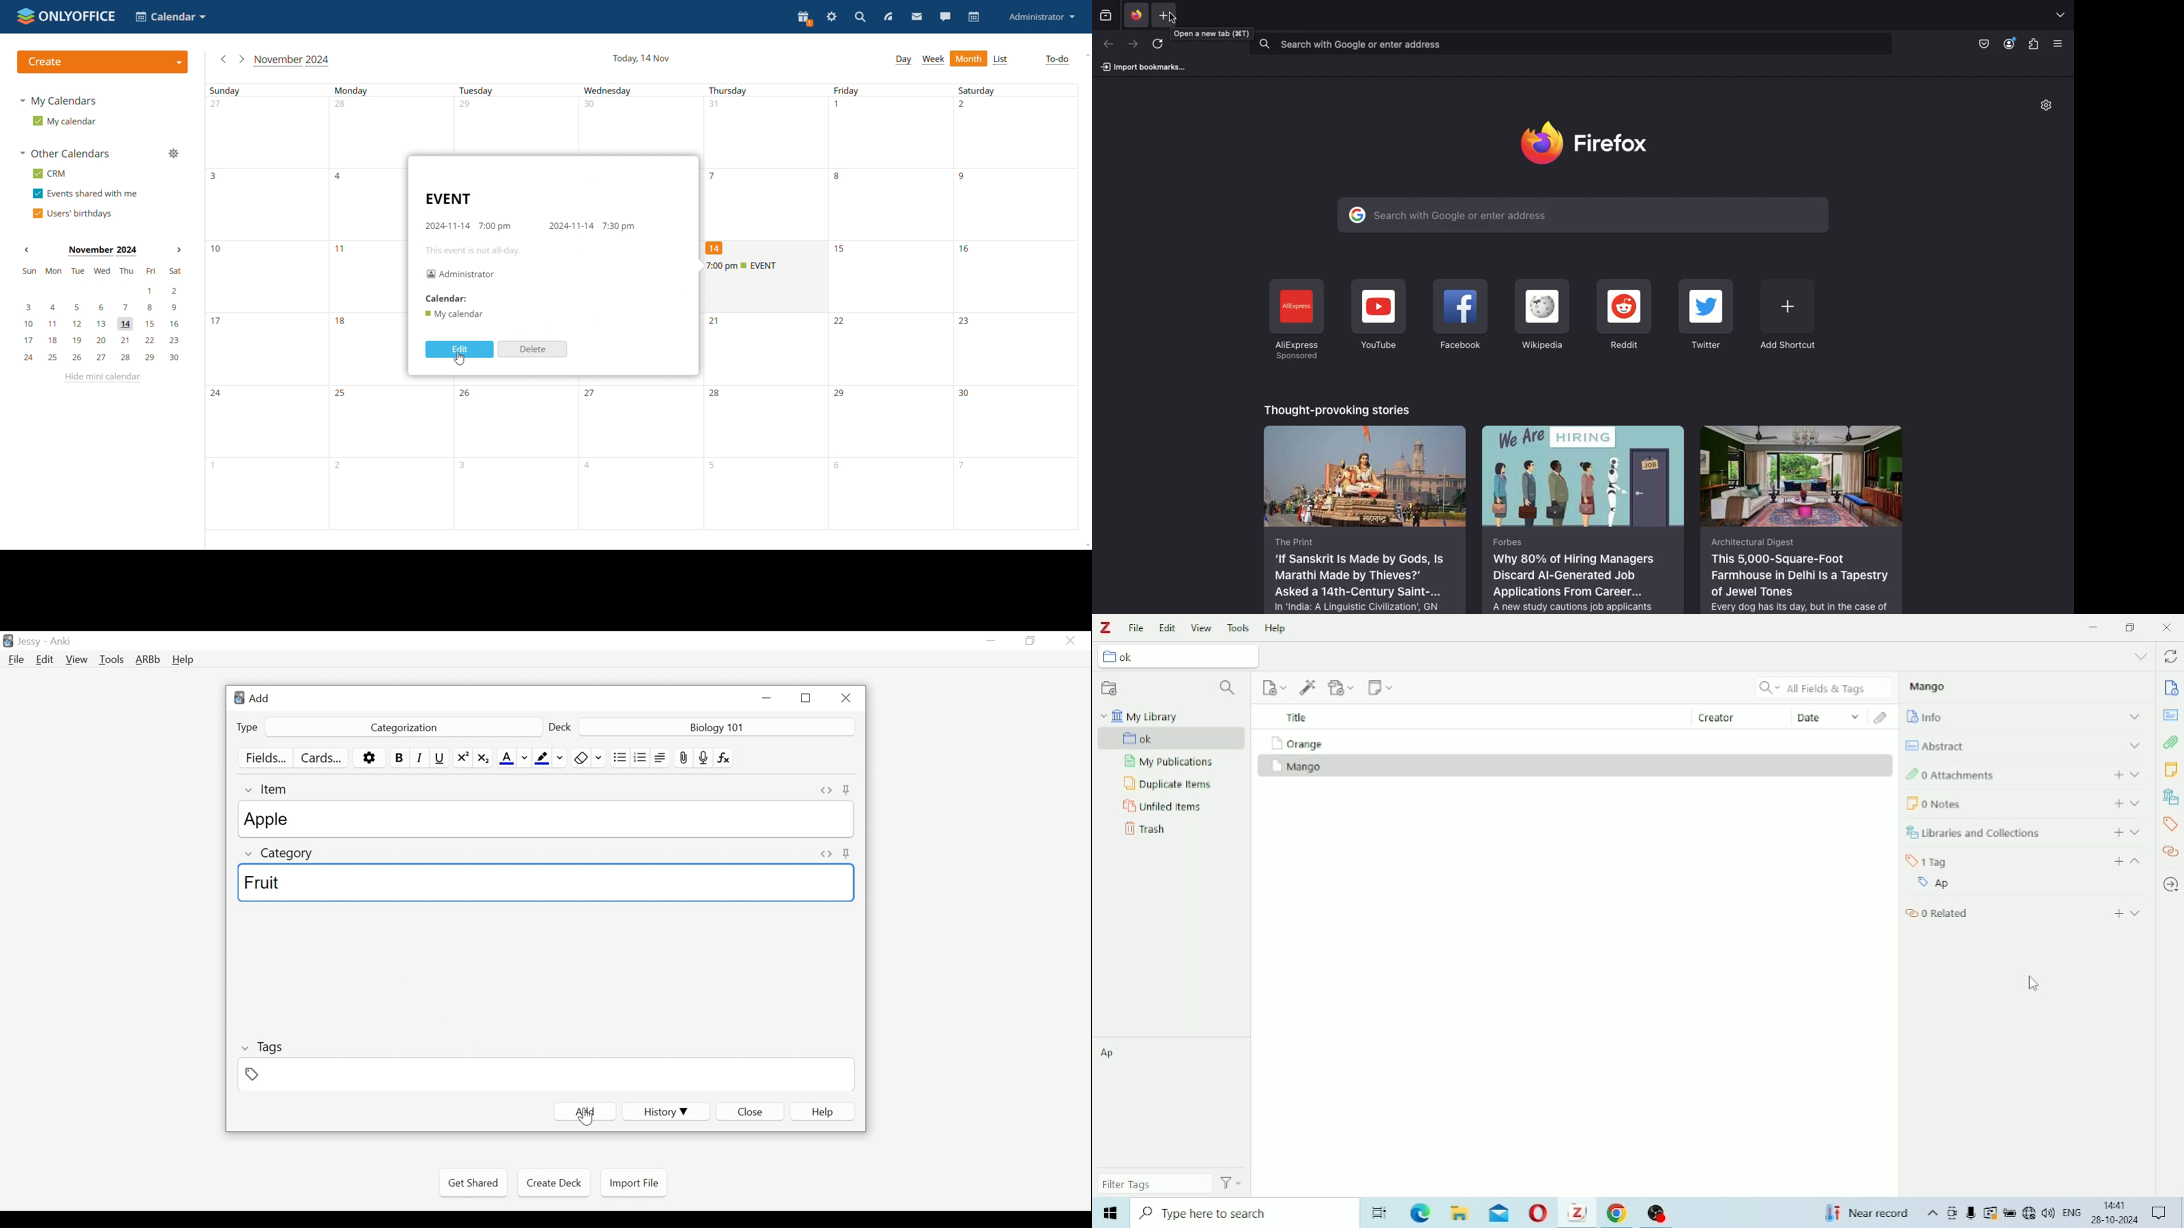 This screenshot has height=1232, width=2184. What do you see at coordinates (586, 1117) in the screenshot?
I see `Cursor` at bounding box center [586, 1117].